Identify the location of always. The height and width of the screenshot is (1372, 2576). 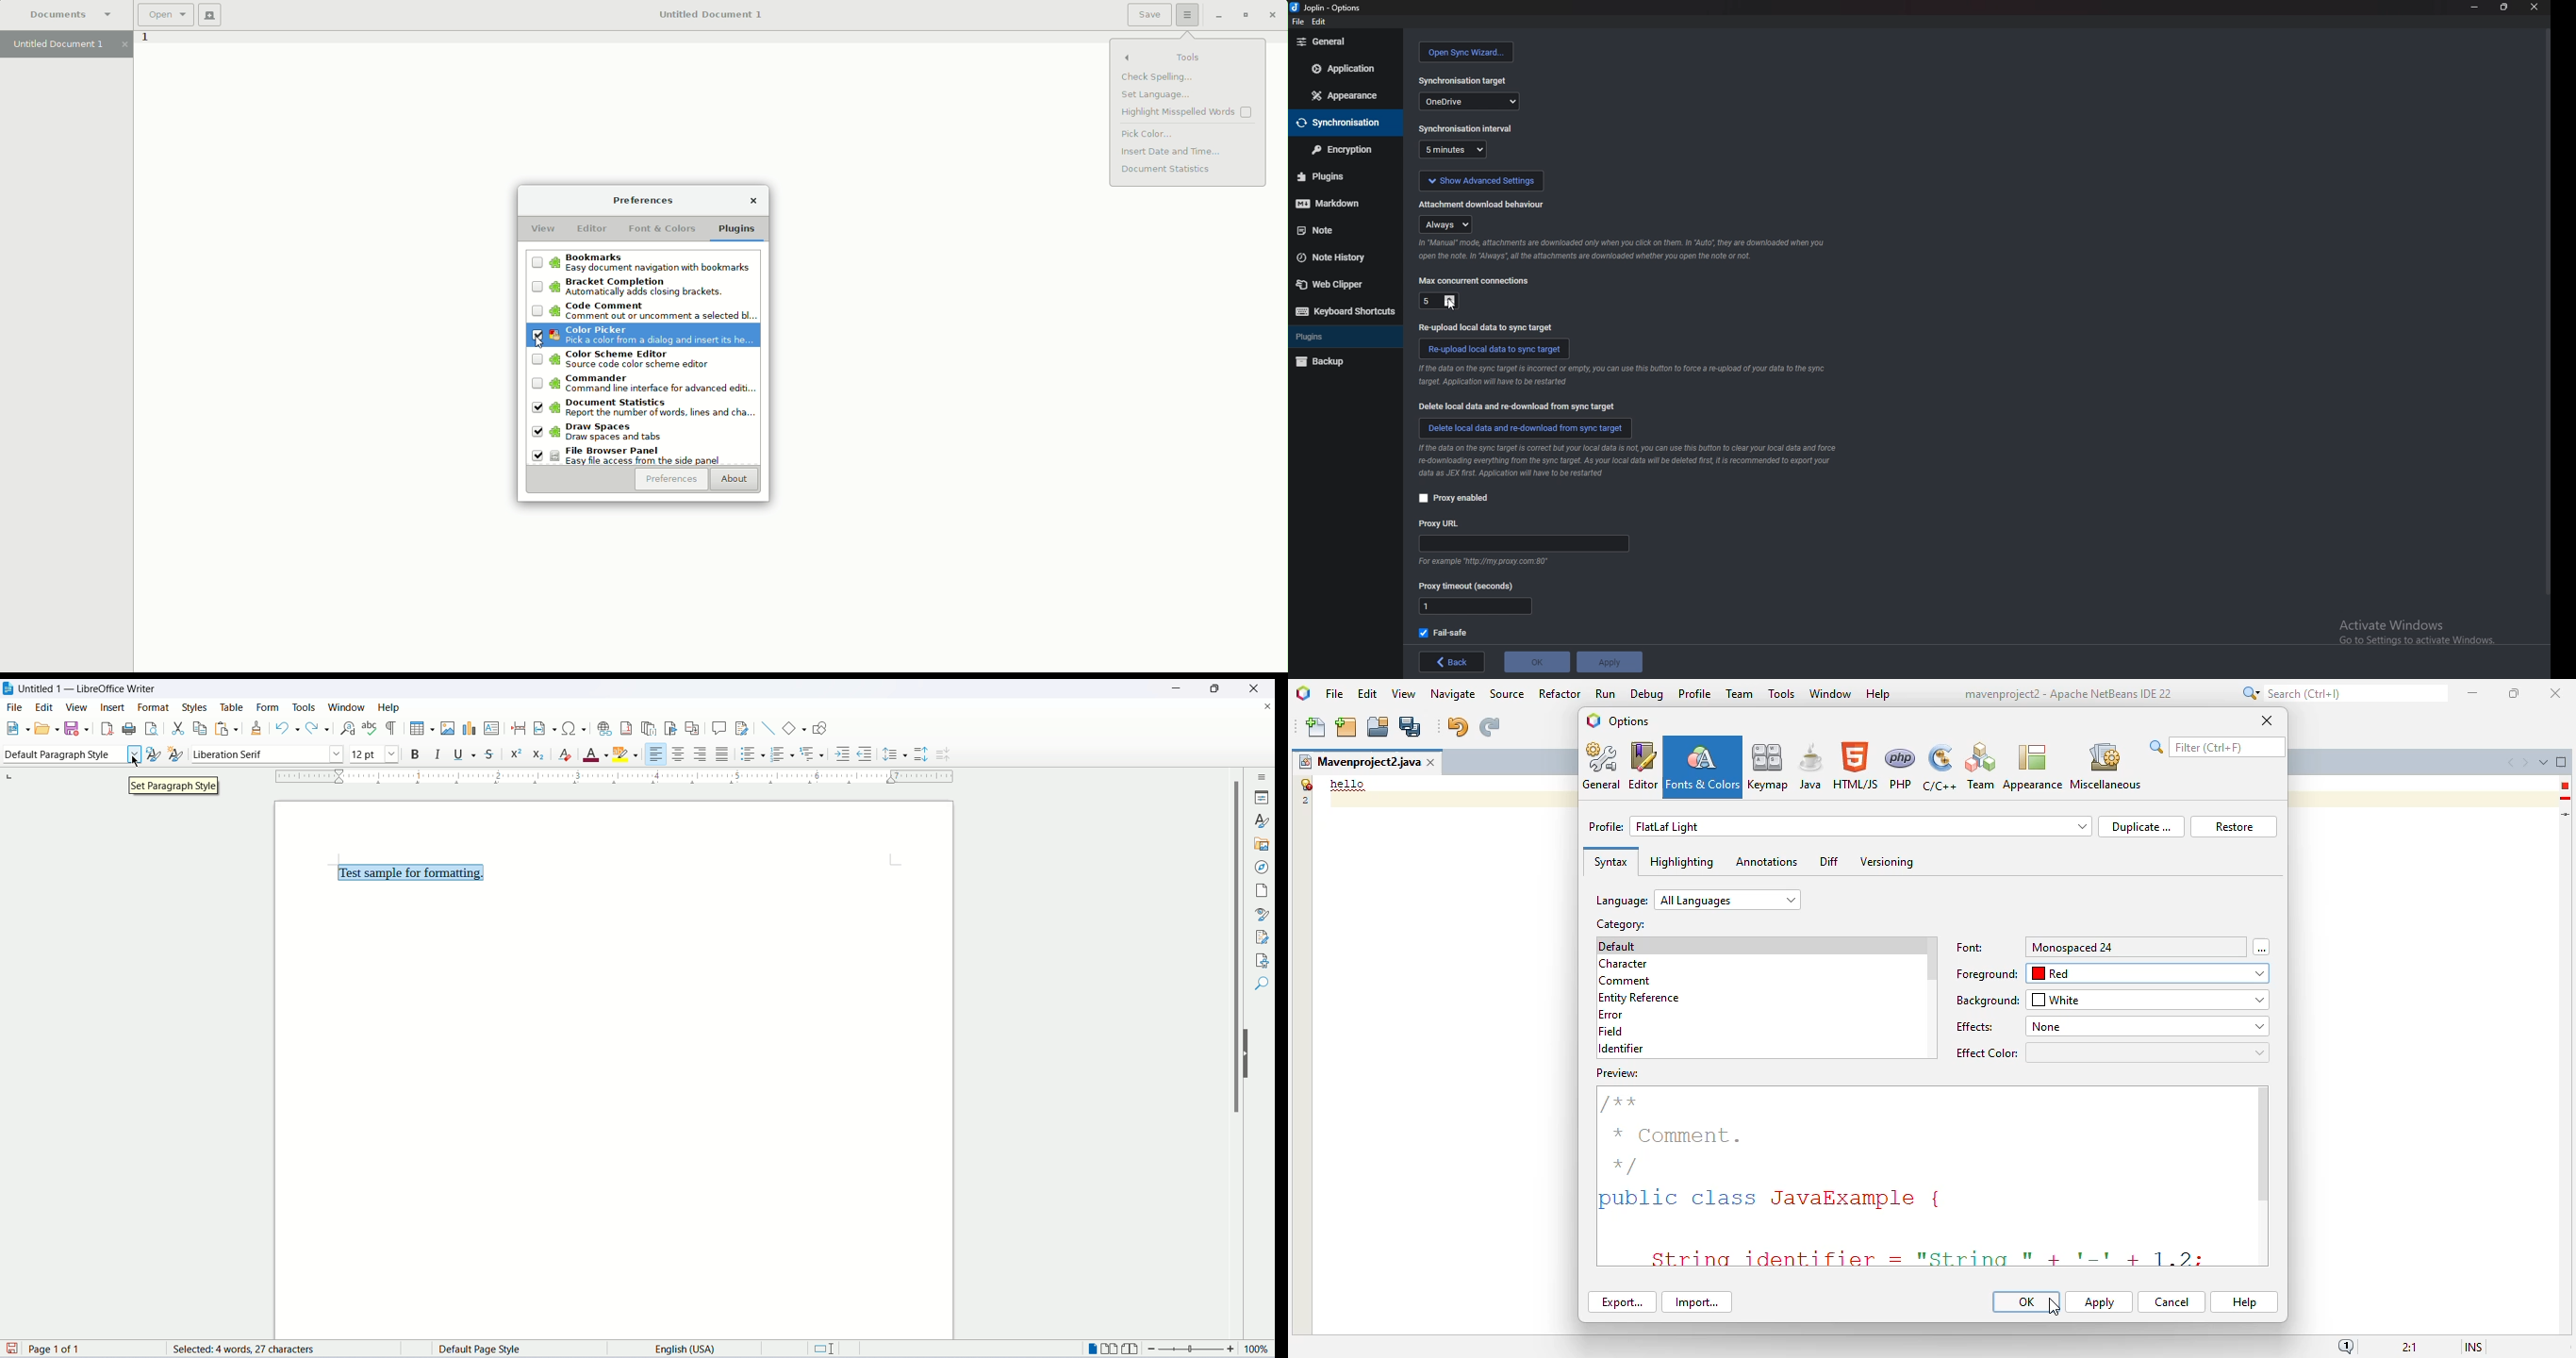
(1445, 224).